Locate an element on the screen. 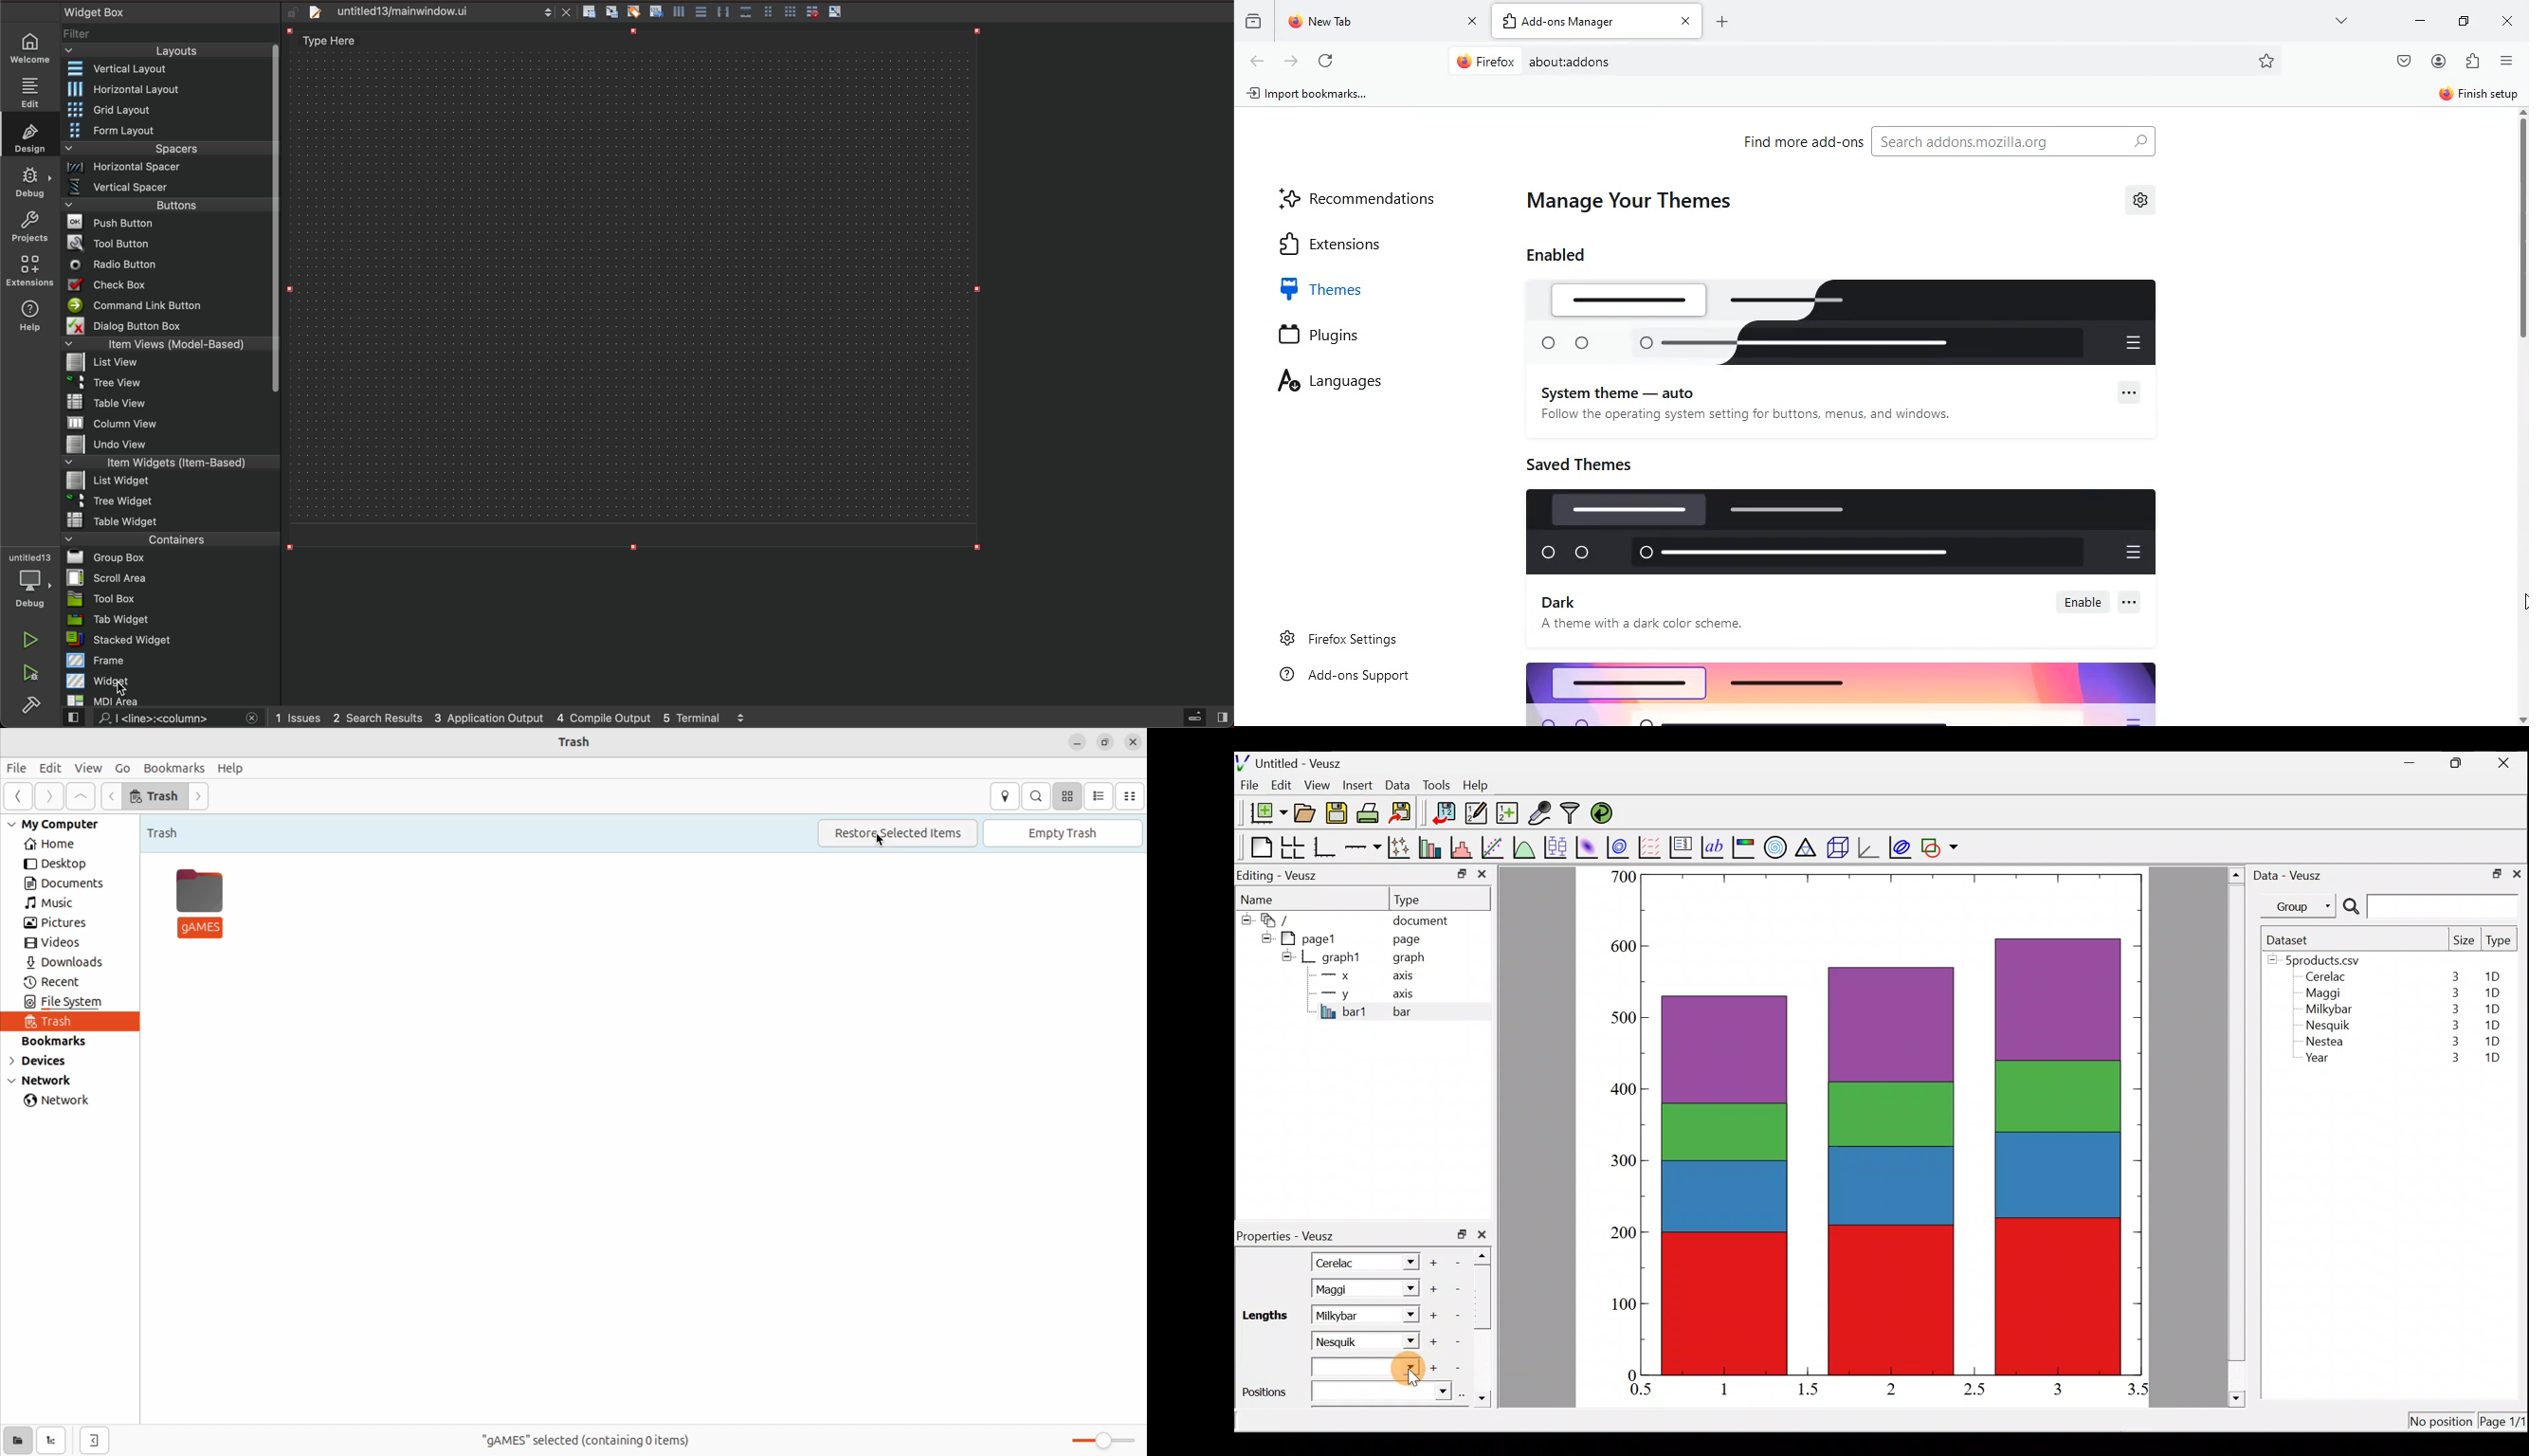 This screenshot has width=2548, height=1456. Fit a function to data is located at coordinates (1494, 846).